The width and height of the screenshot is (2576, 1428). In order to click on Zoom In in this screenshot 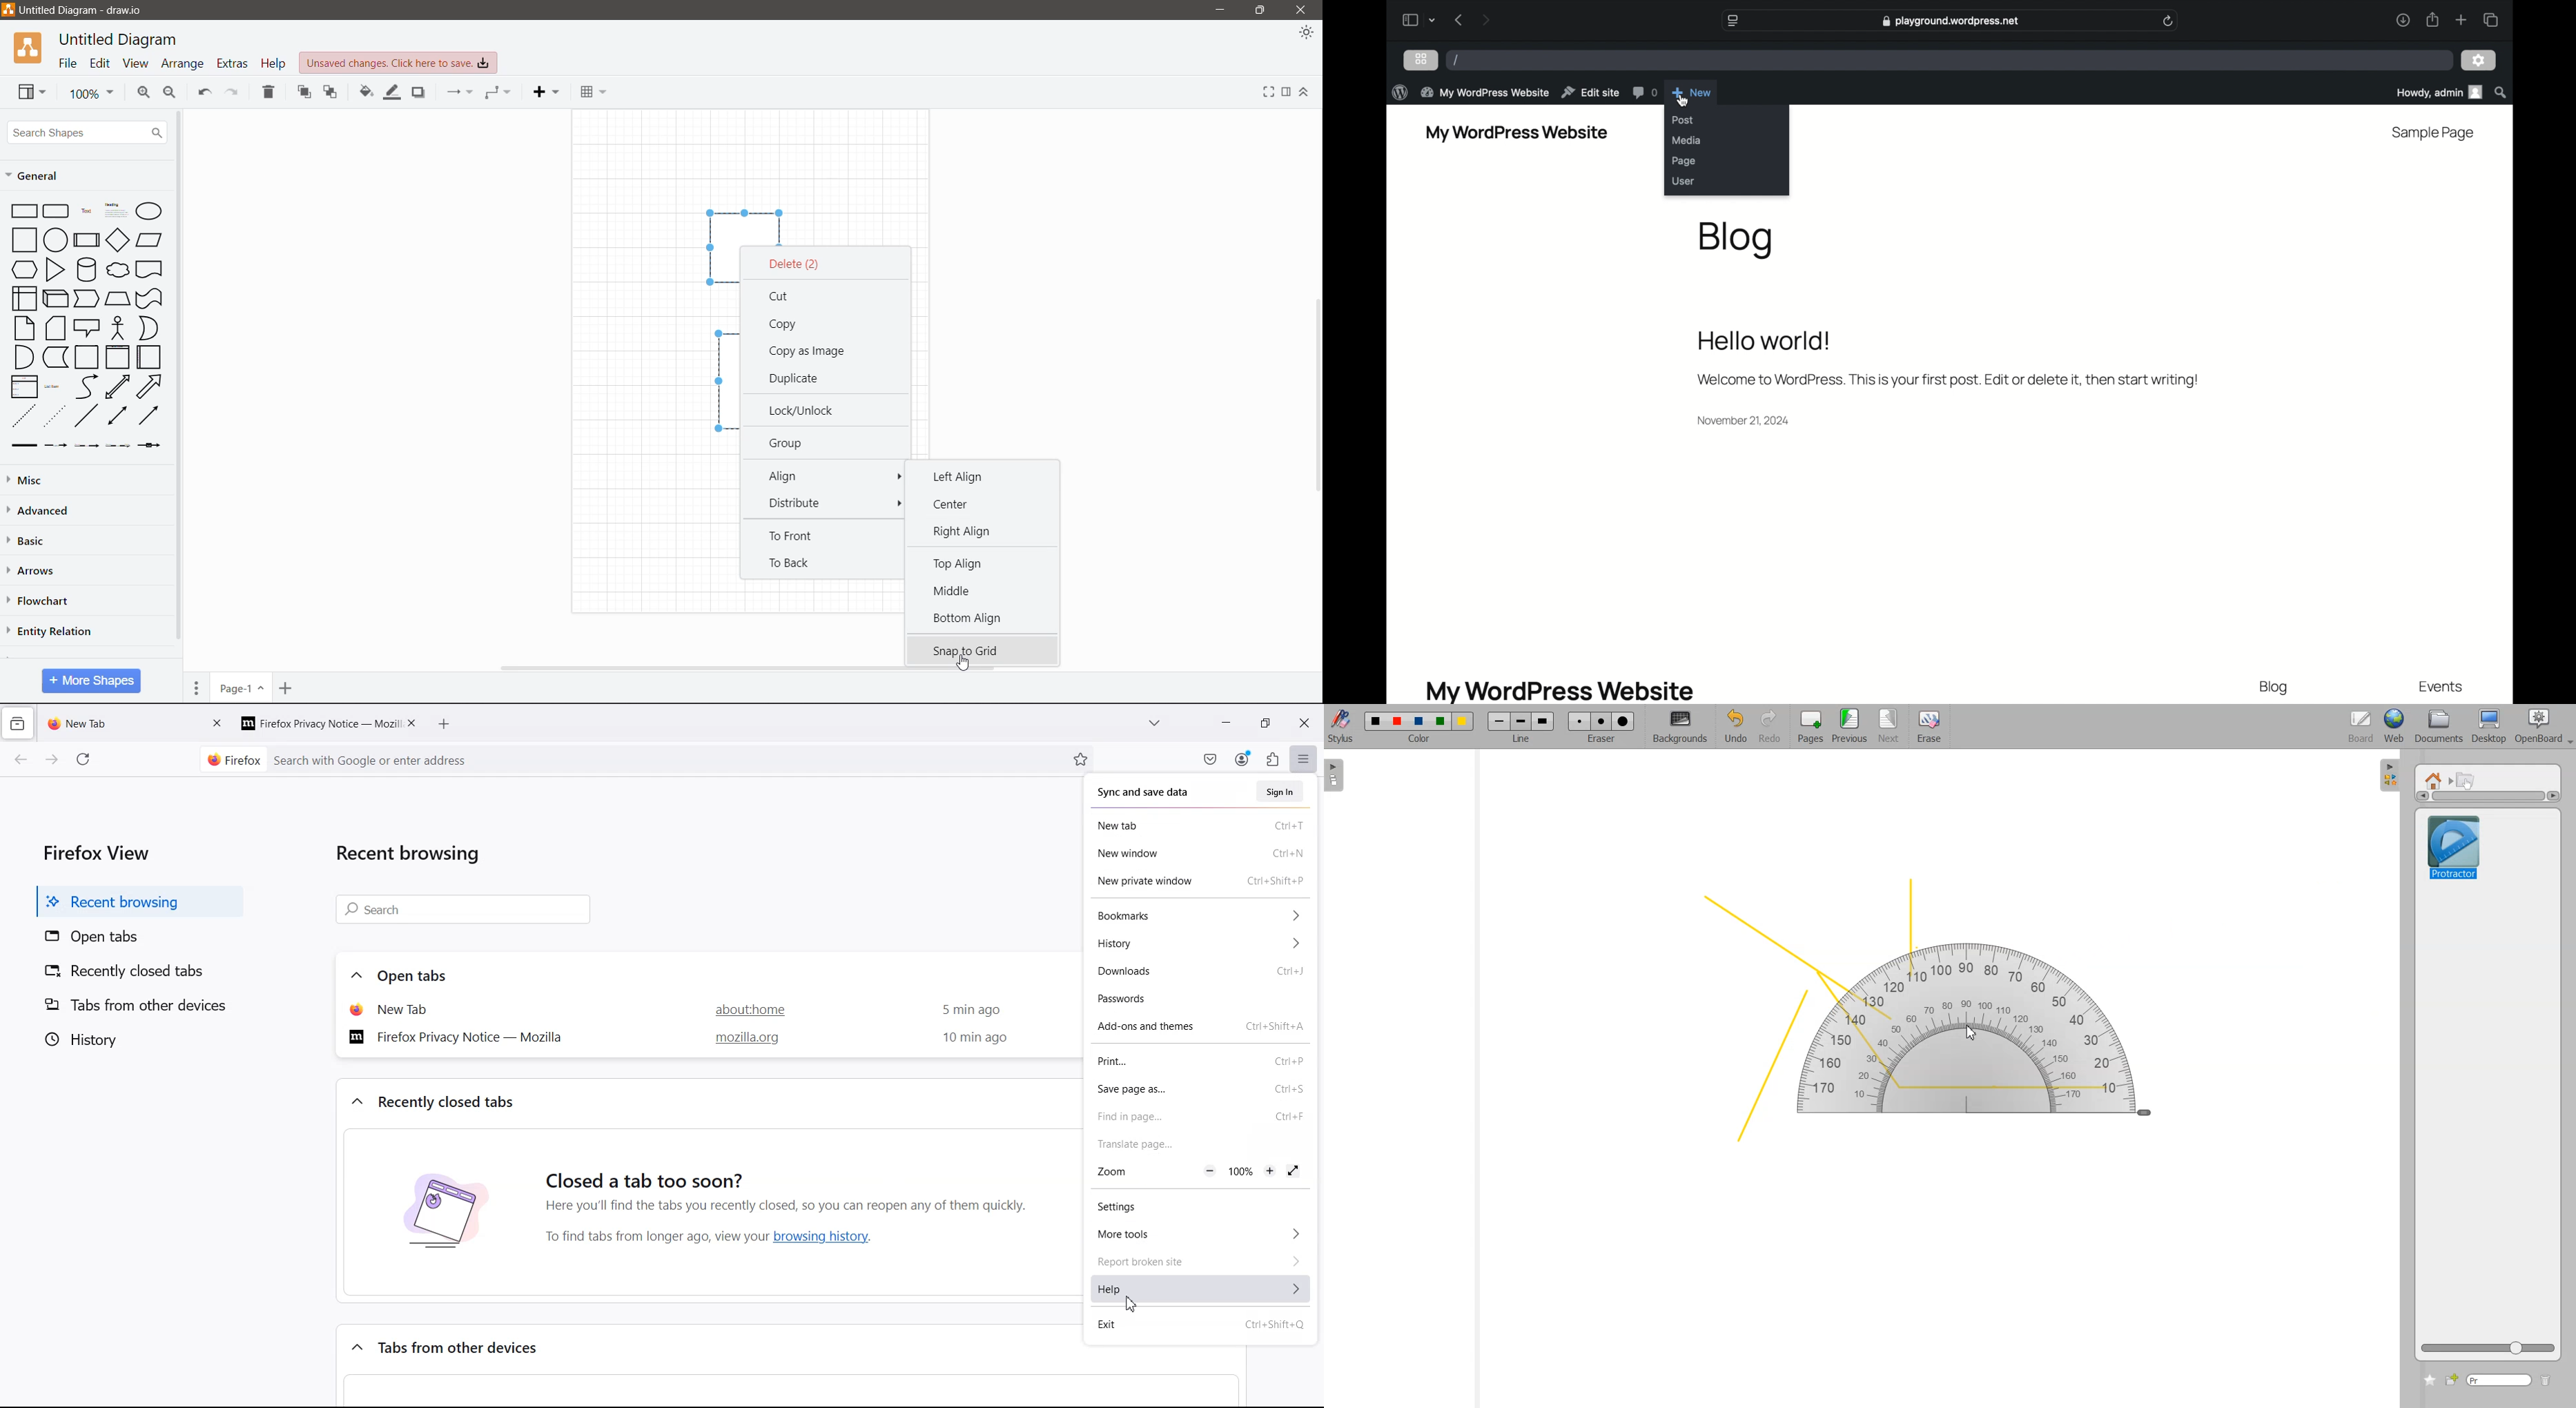, I will do `click(1270, 1170)`.